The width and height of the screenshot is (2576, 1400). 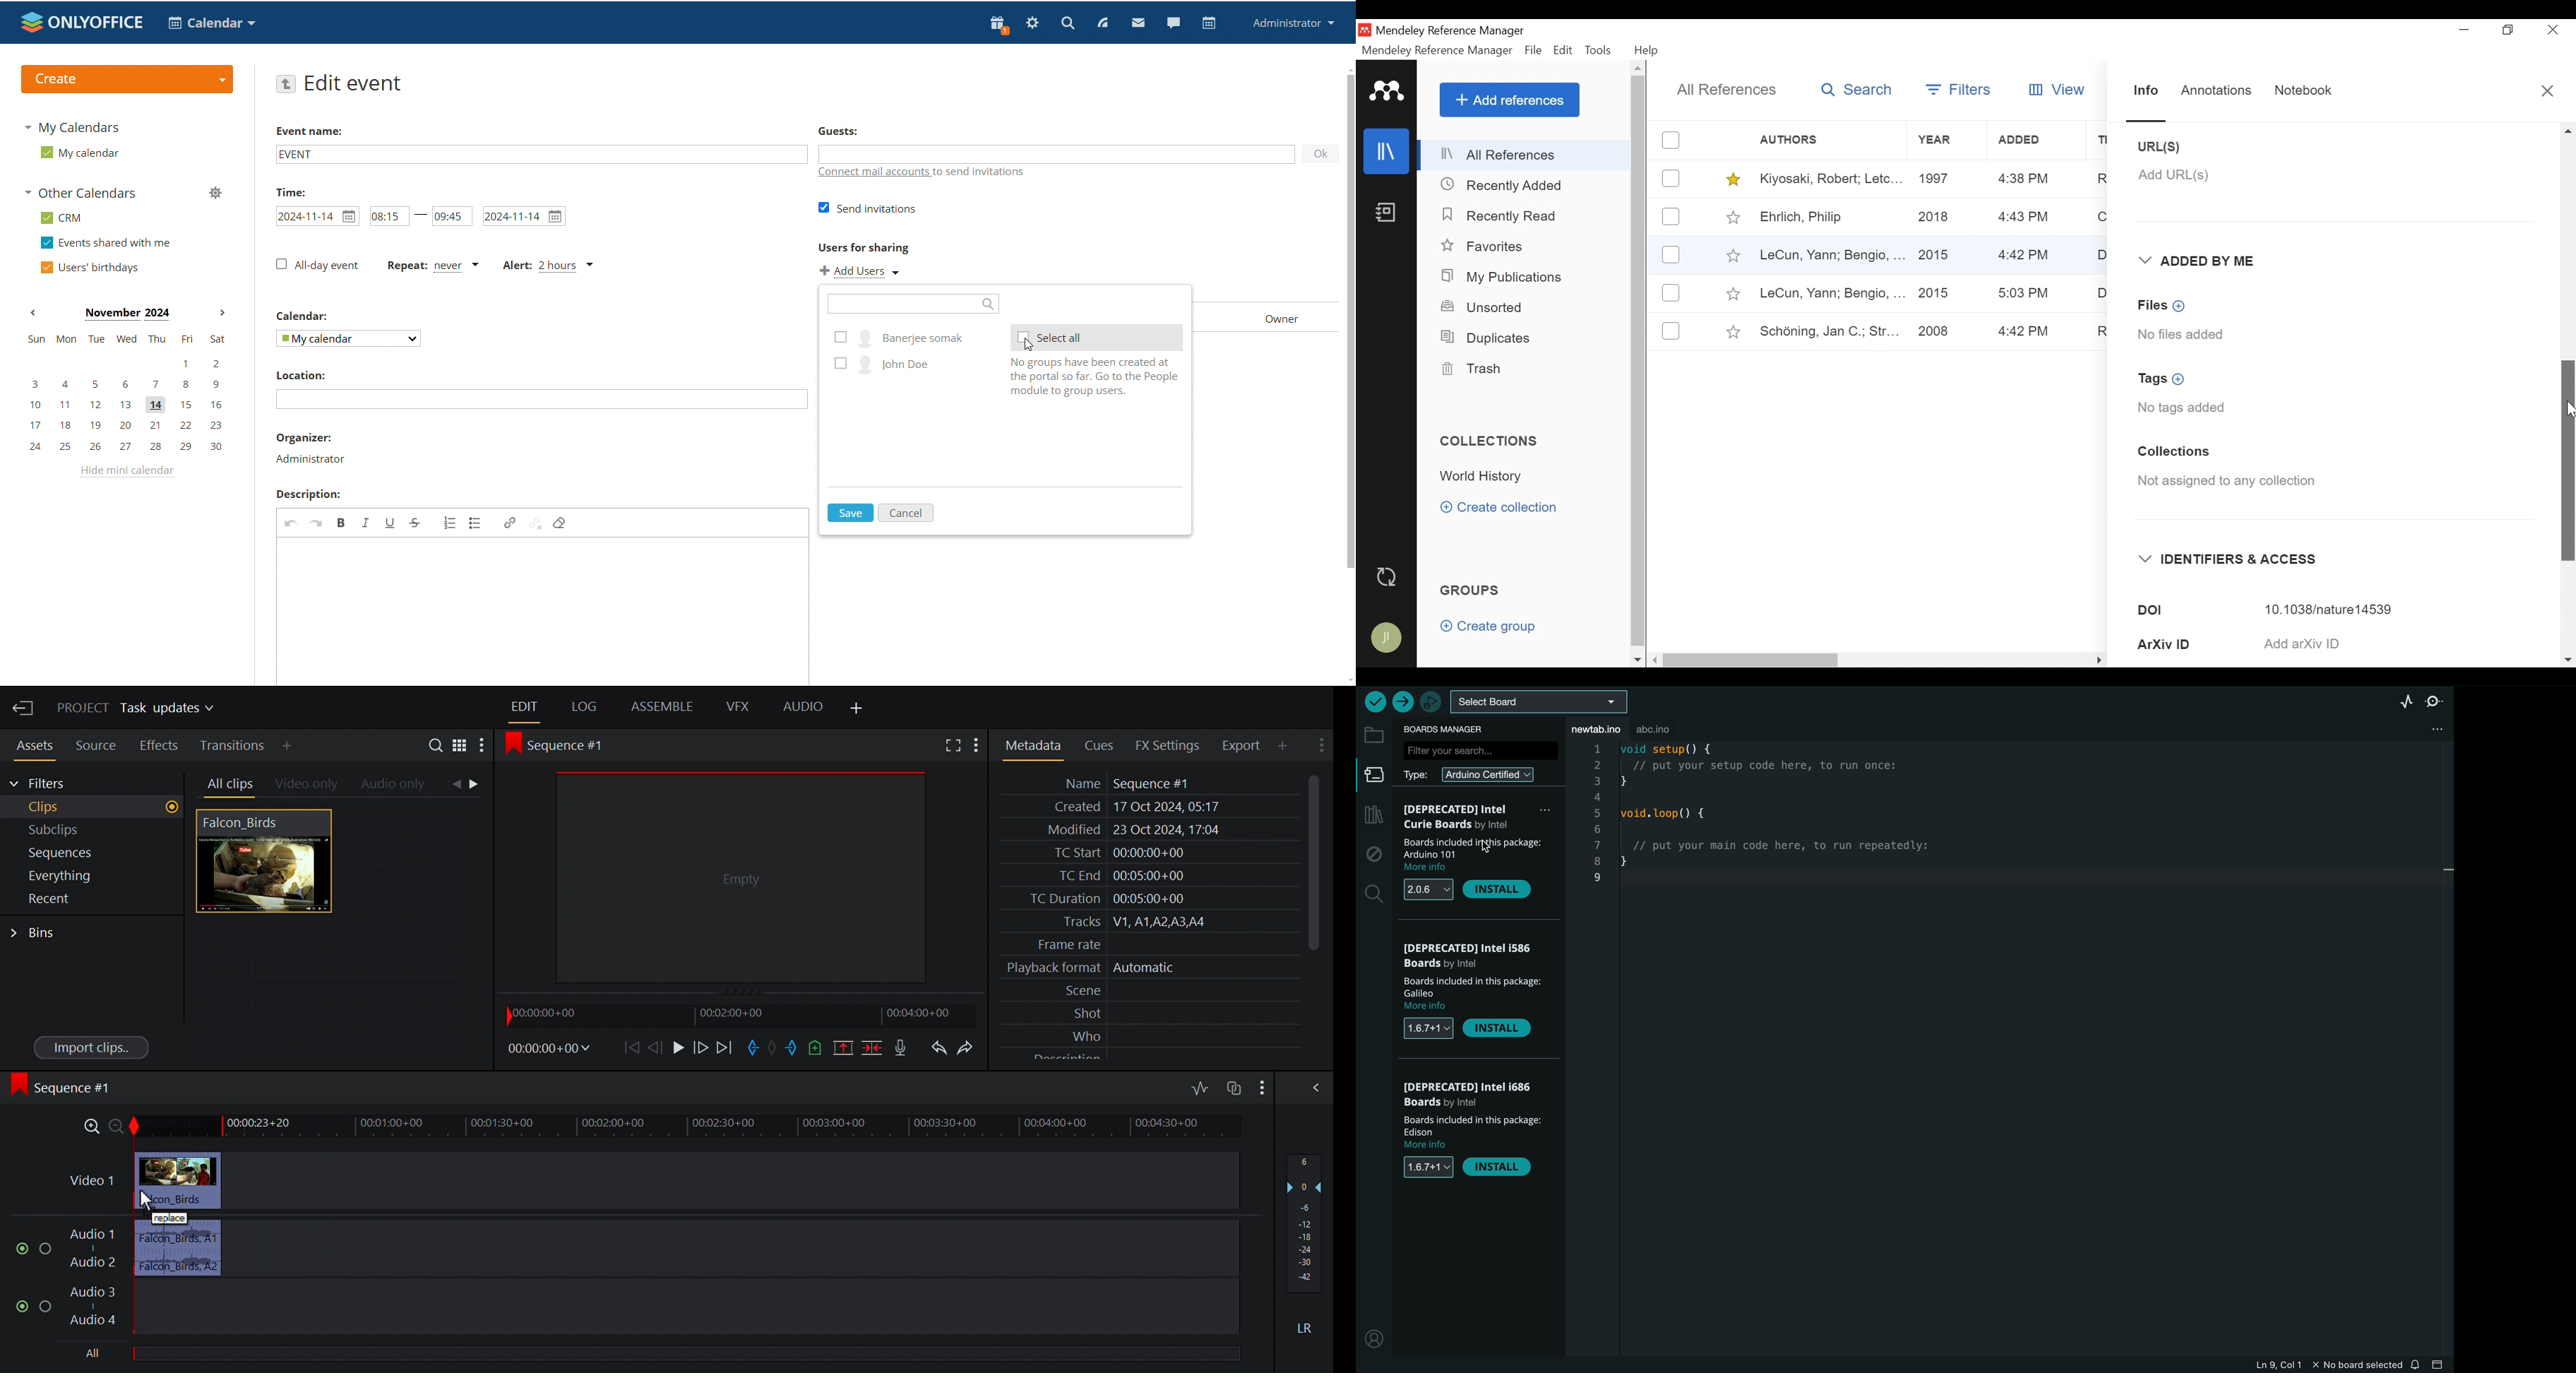 I want to click on set end date, so click(x=525, y=216).